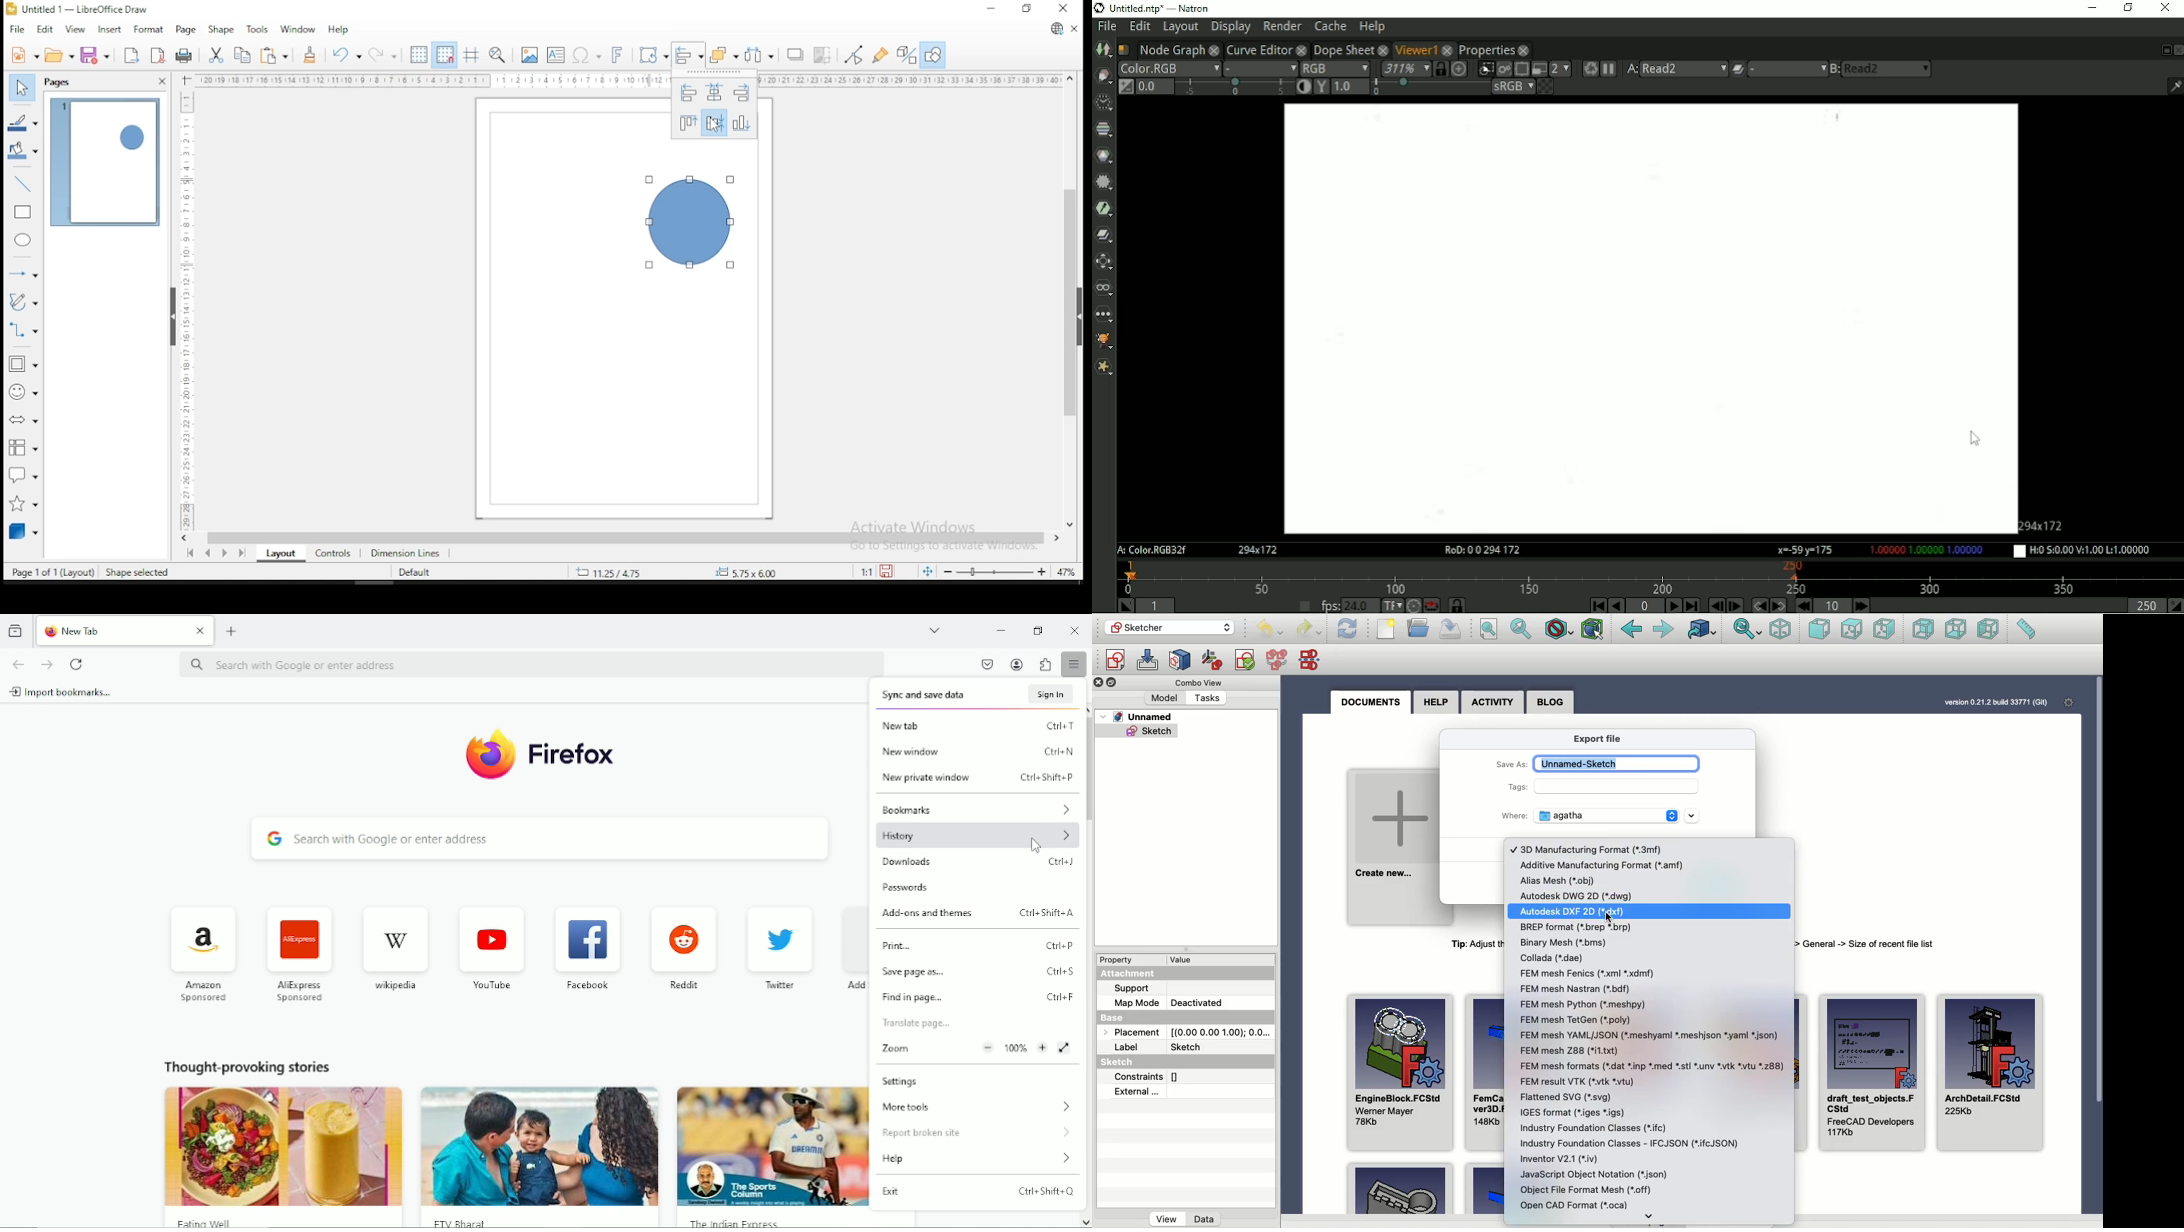 The height and width of the screenshot is (1232, 2184). Describe the element at coordinates (1171, 1002) in the screenshot. I see `Map mode deactivated` at that location.